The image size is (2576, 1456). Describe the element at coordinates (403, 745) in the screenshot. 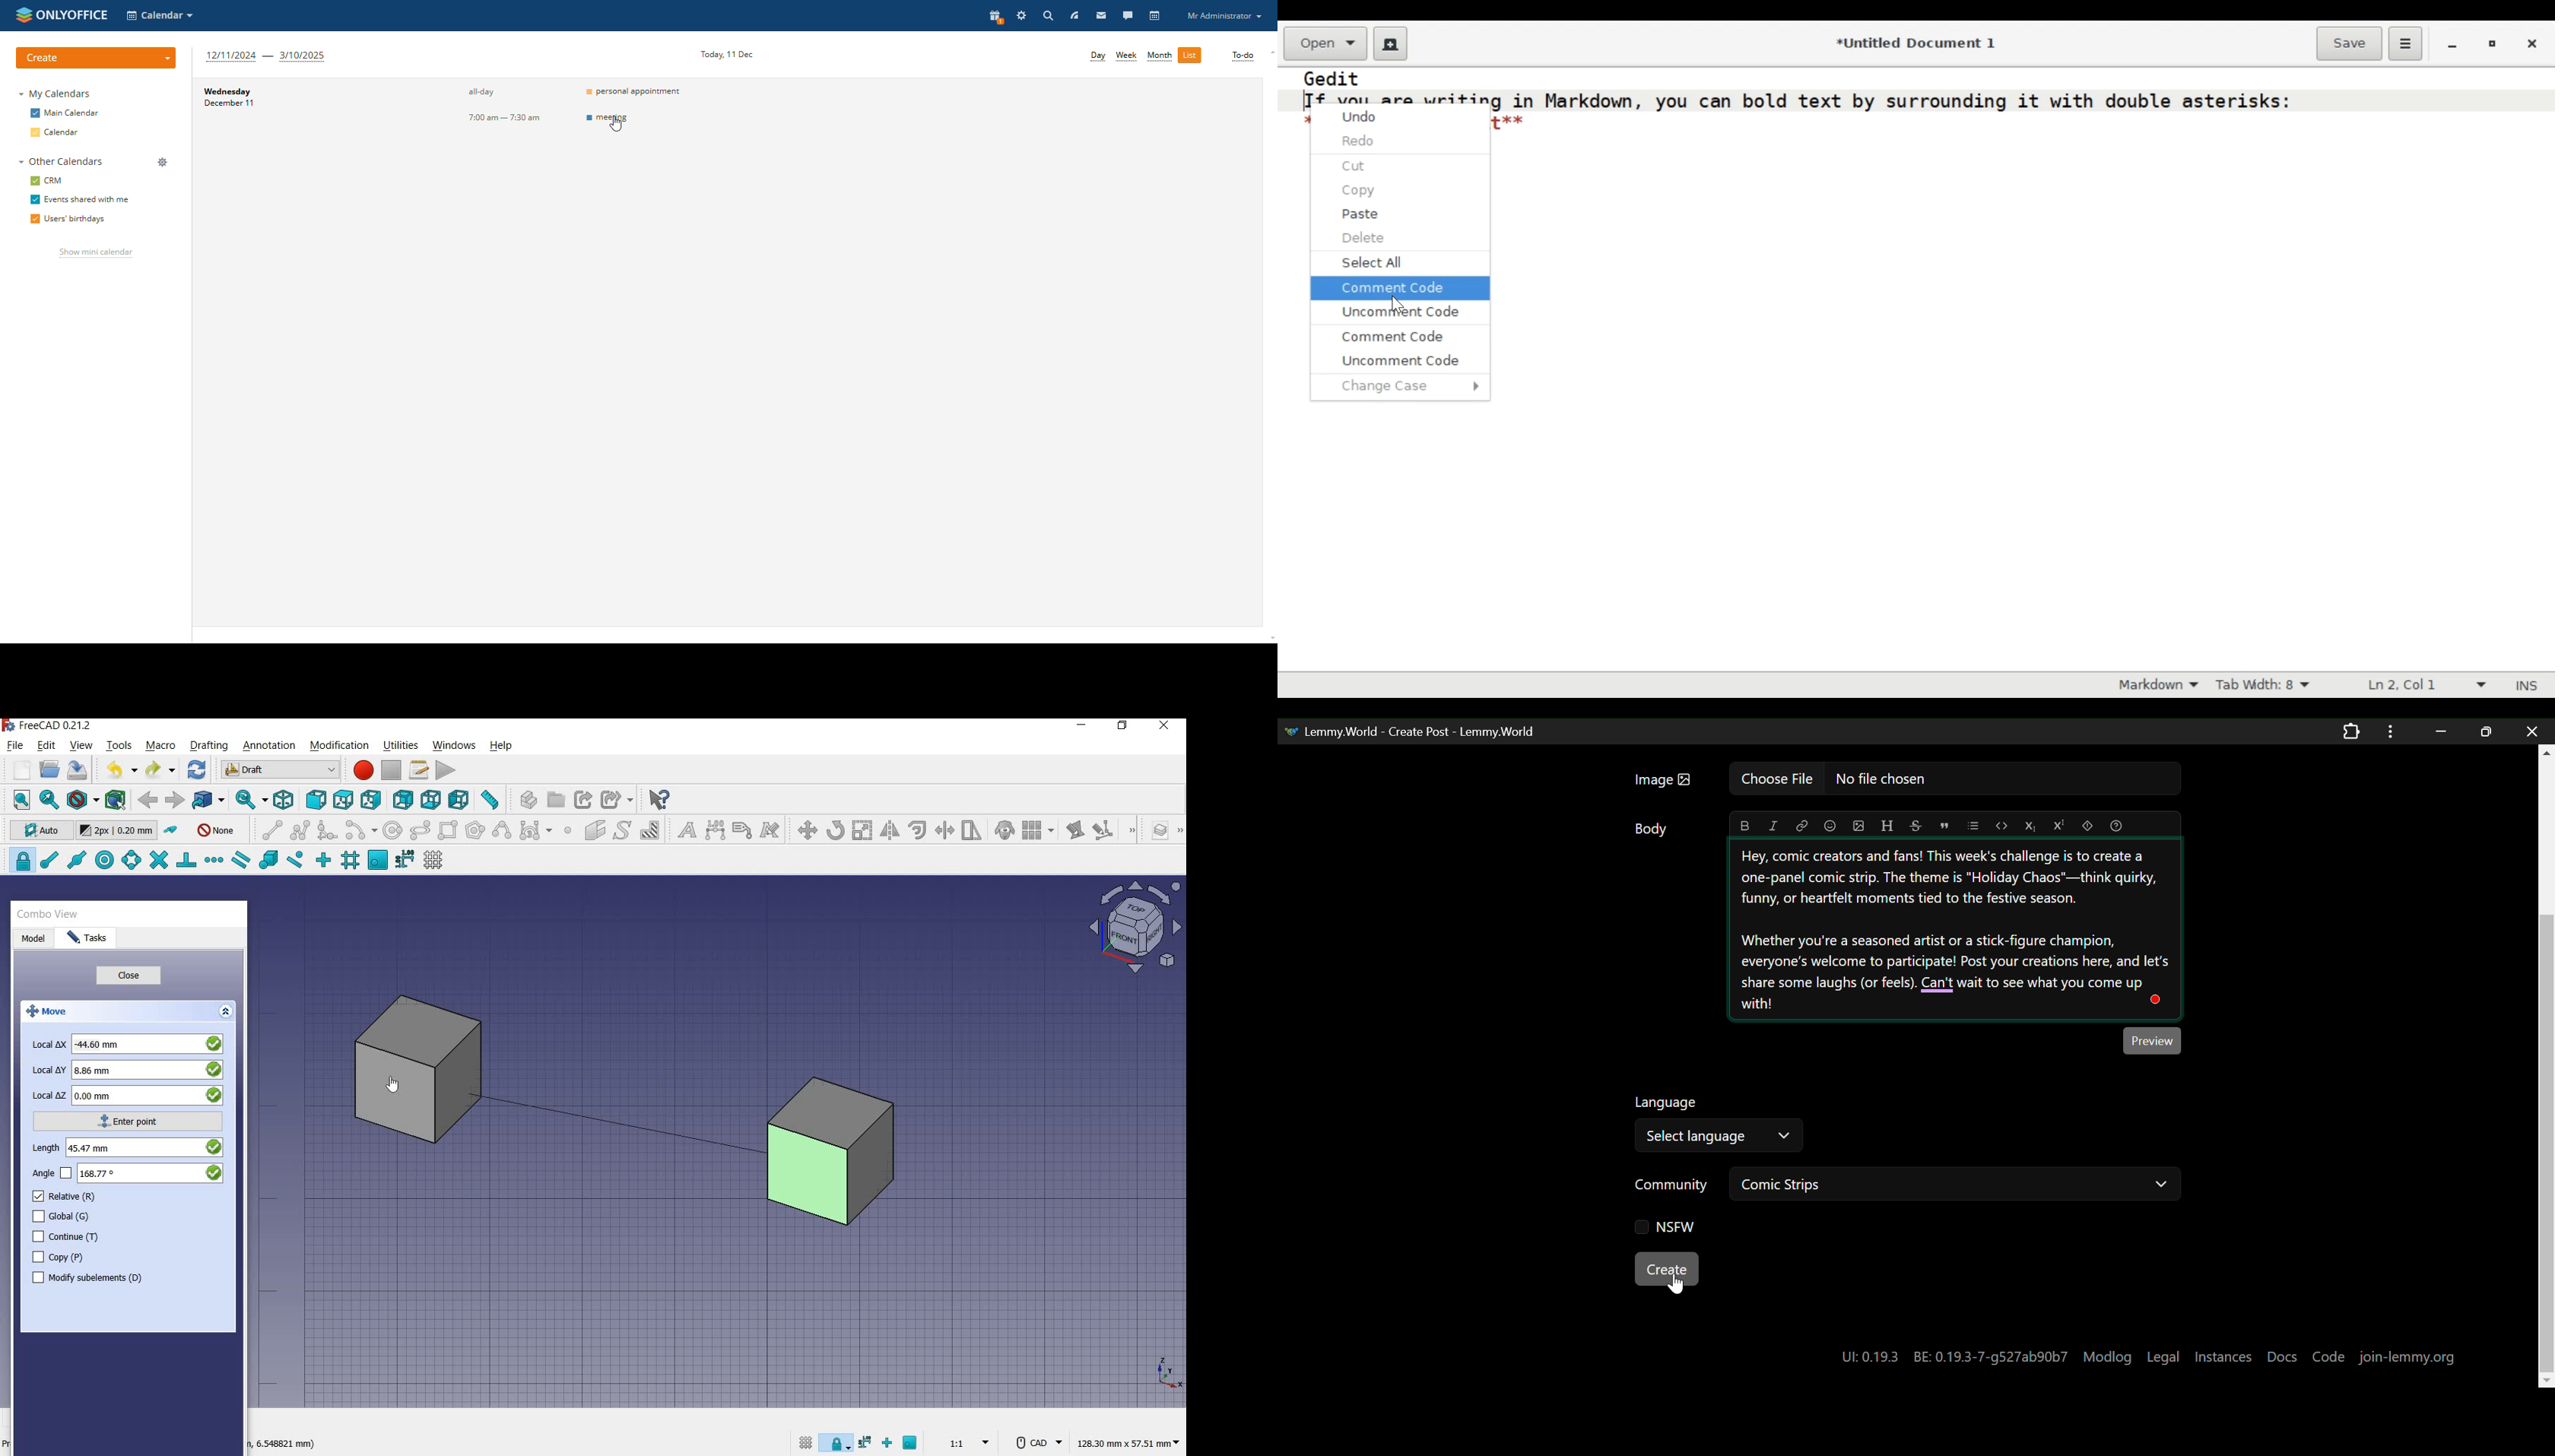

I see `utilities` at that location.